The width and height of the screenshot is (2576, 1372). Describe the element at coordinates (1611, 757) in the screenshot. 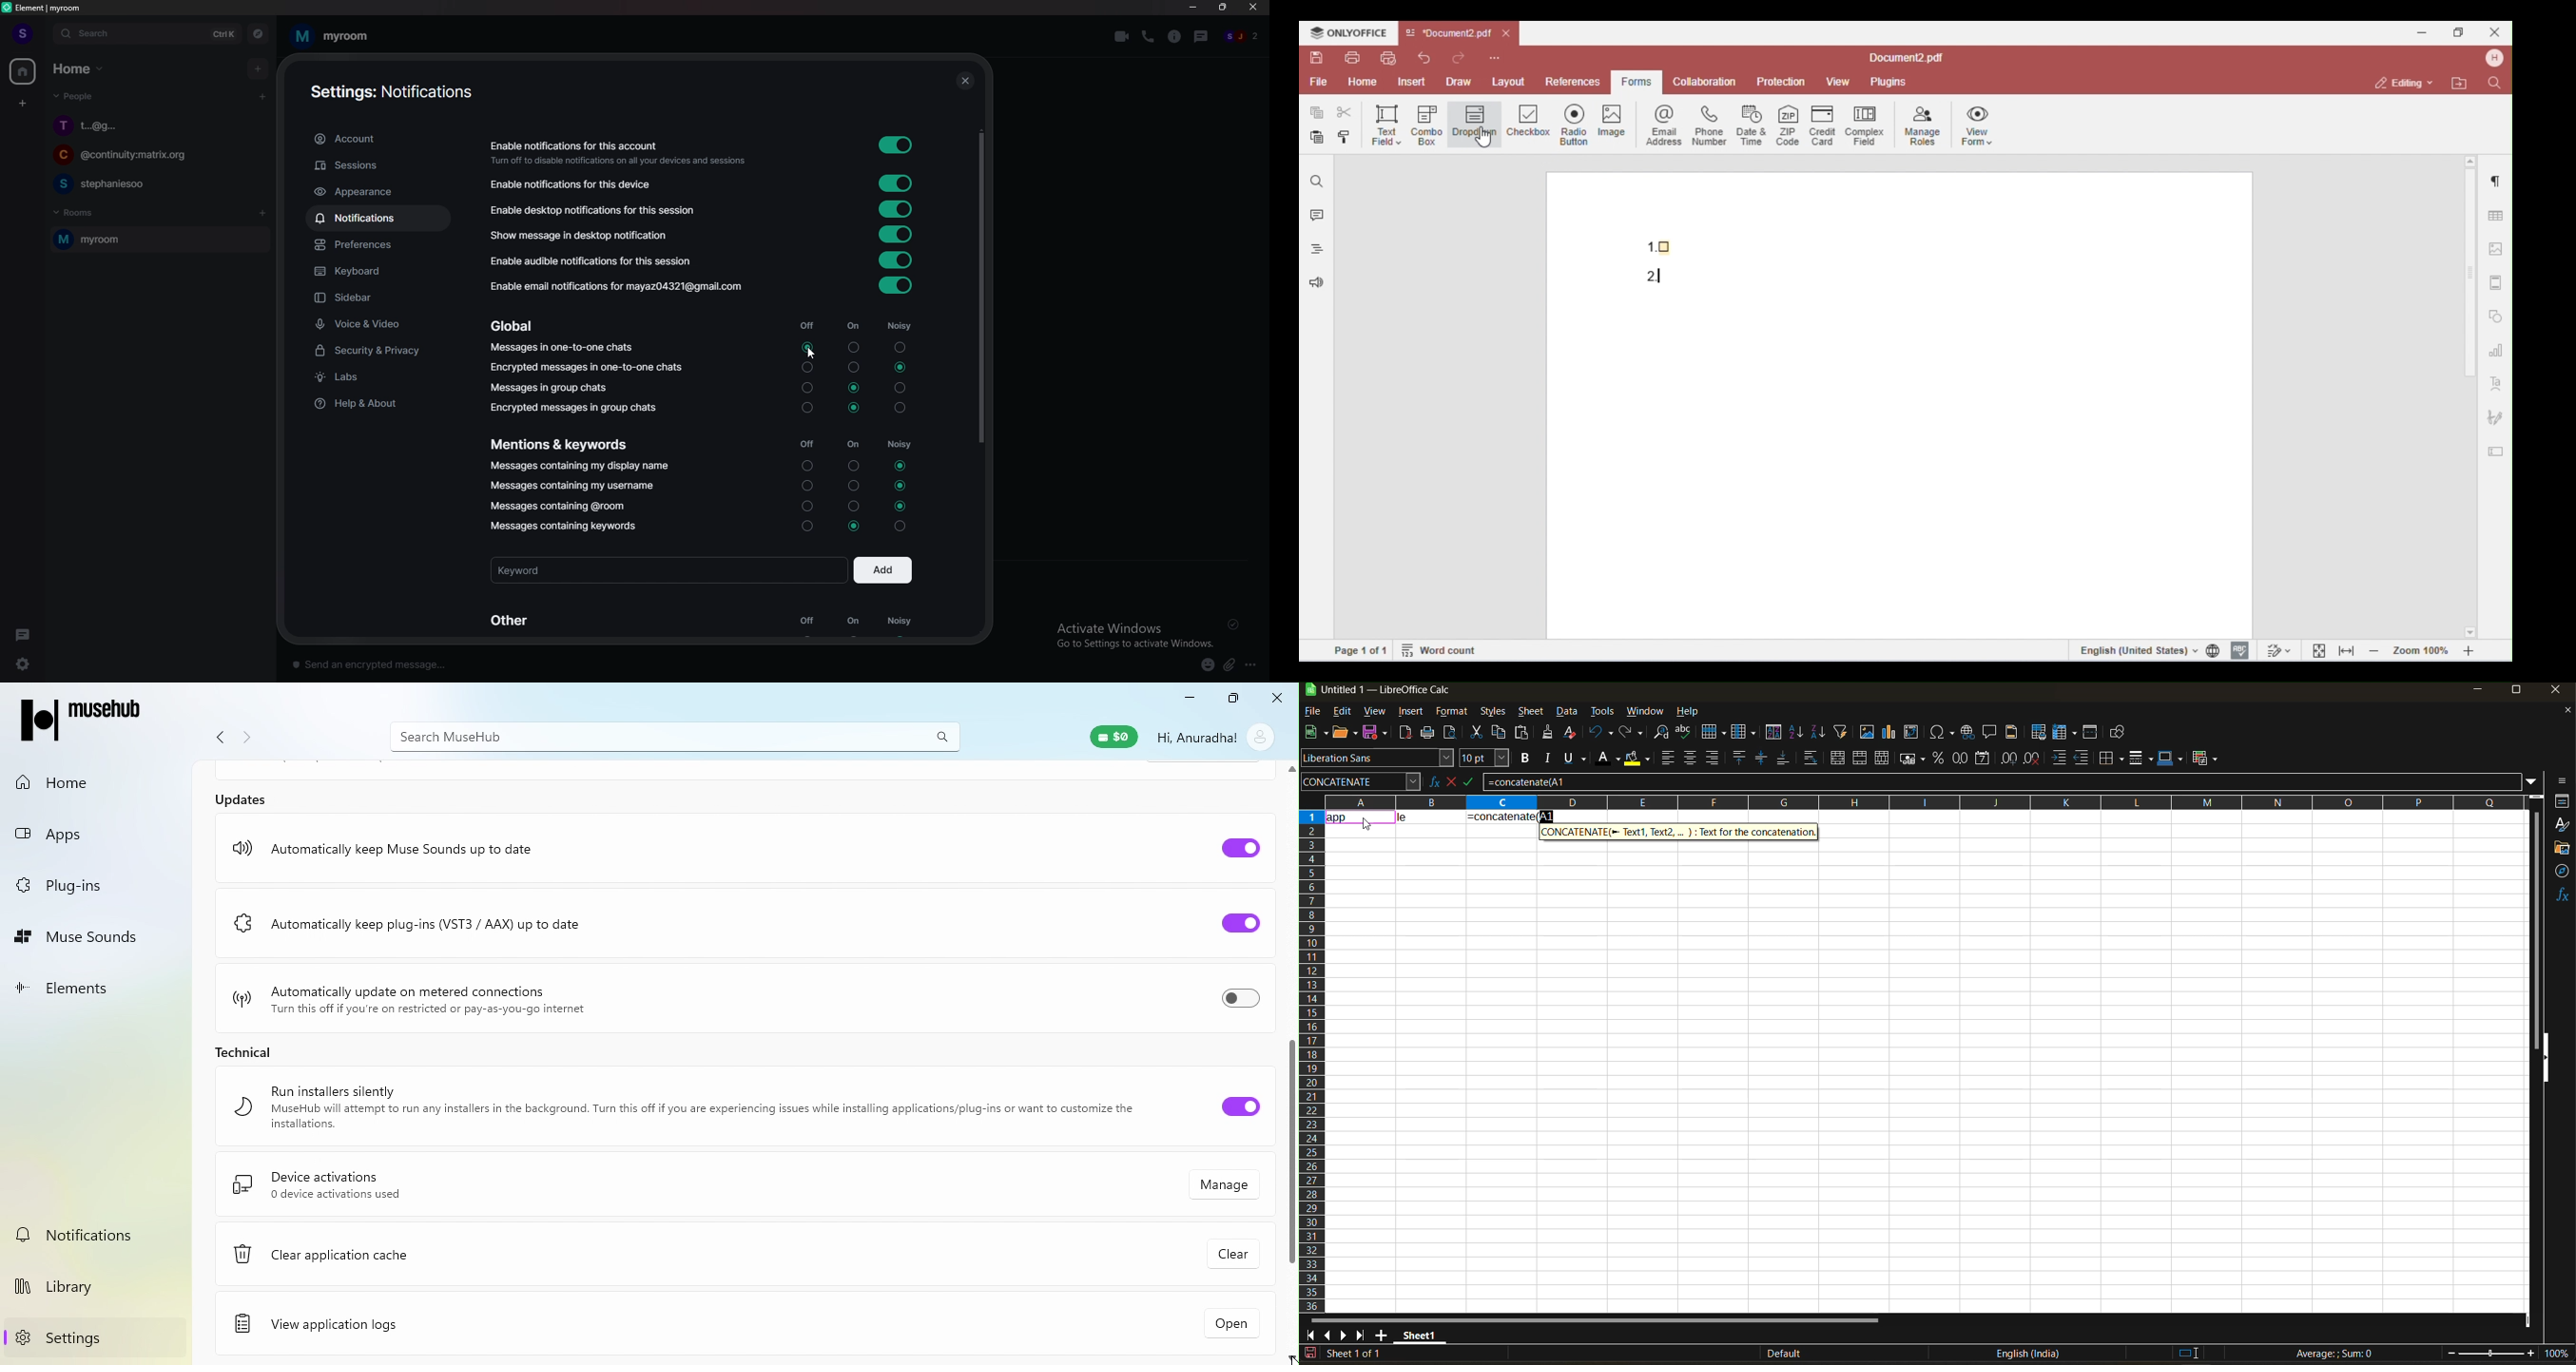

I see `font color` at that location.